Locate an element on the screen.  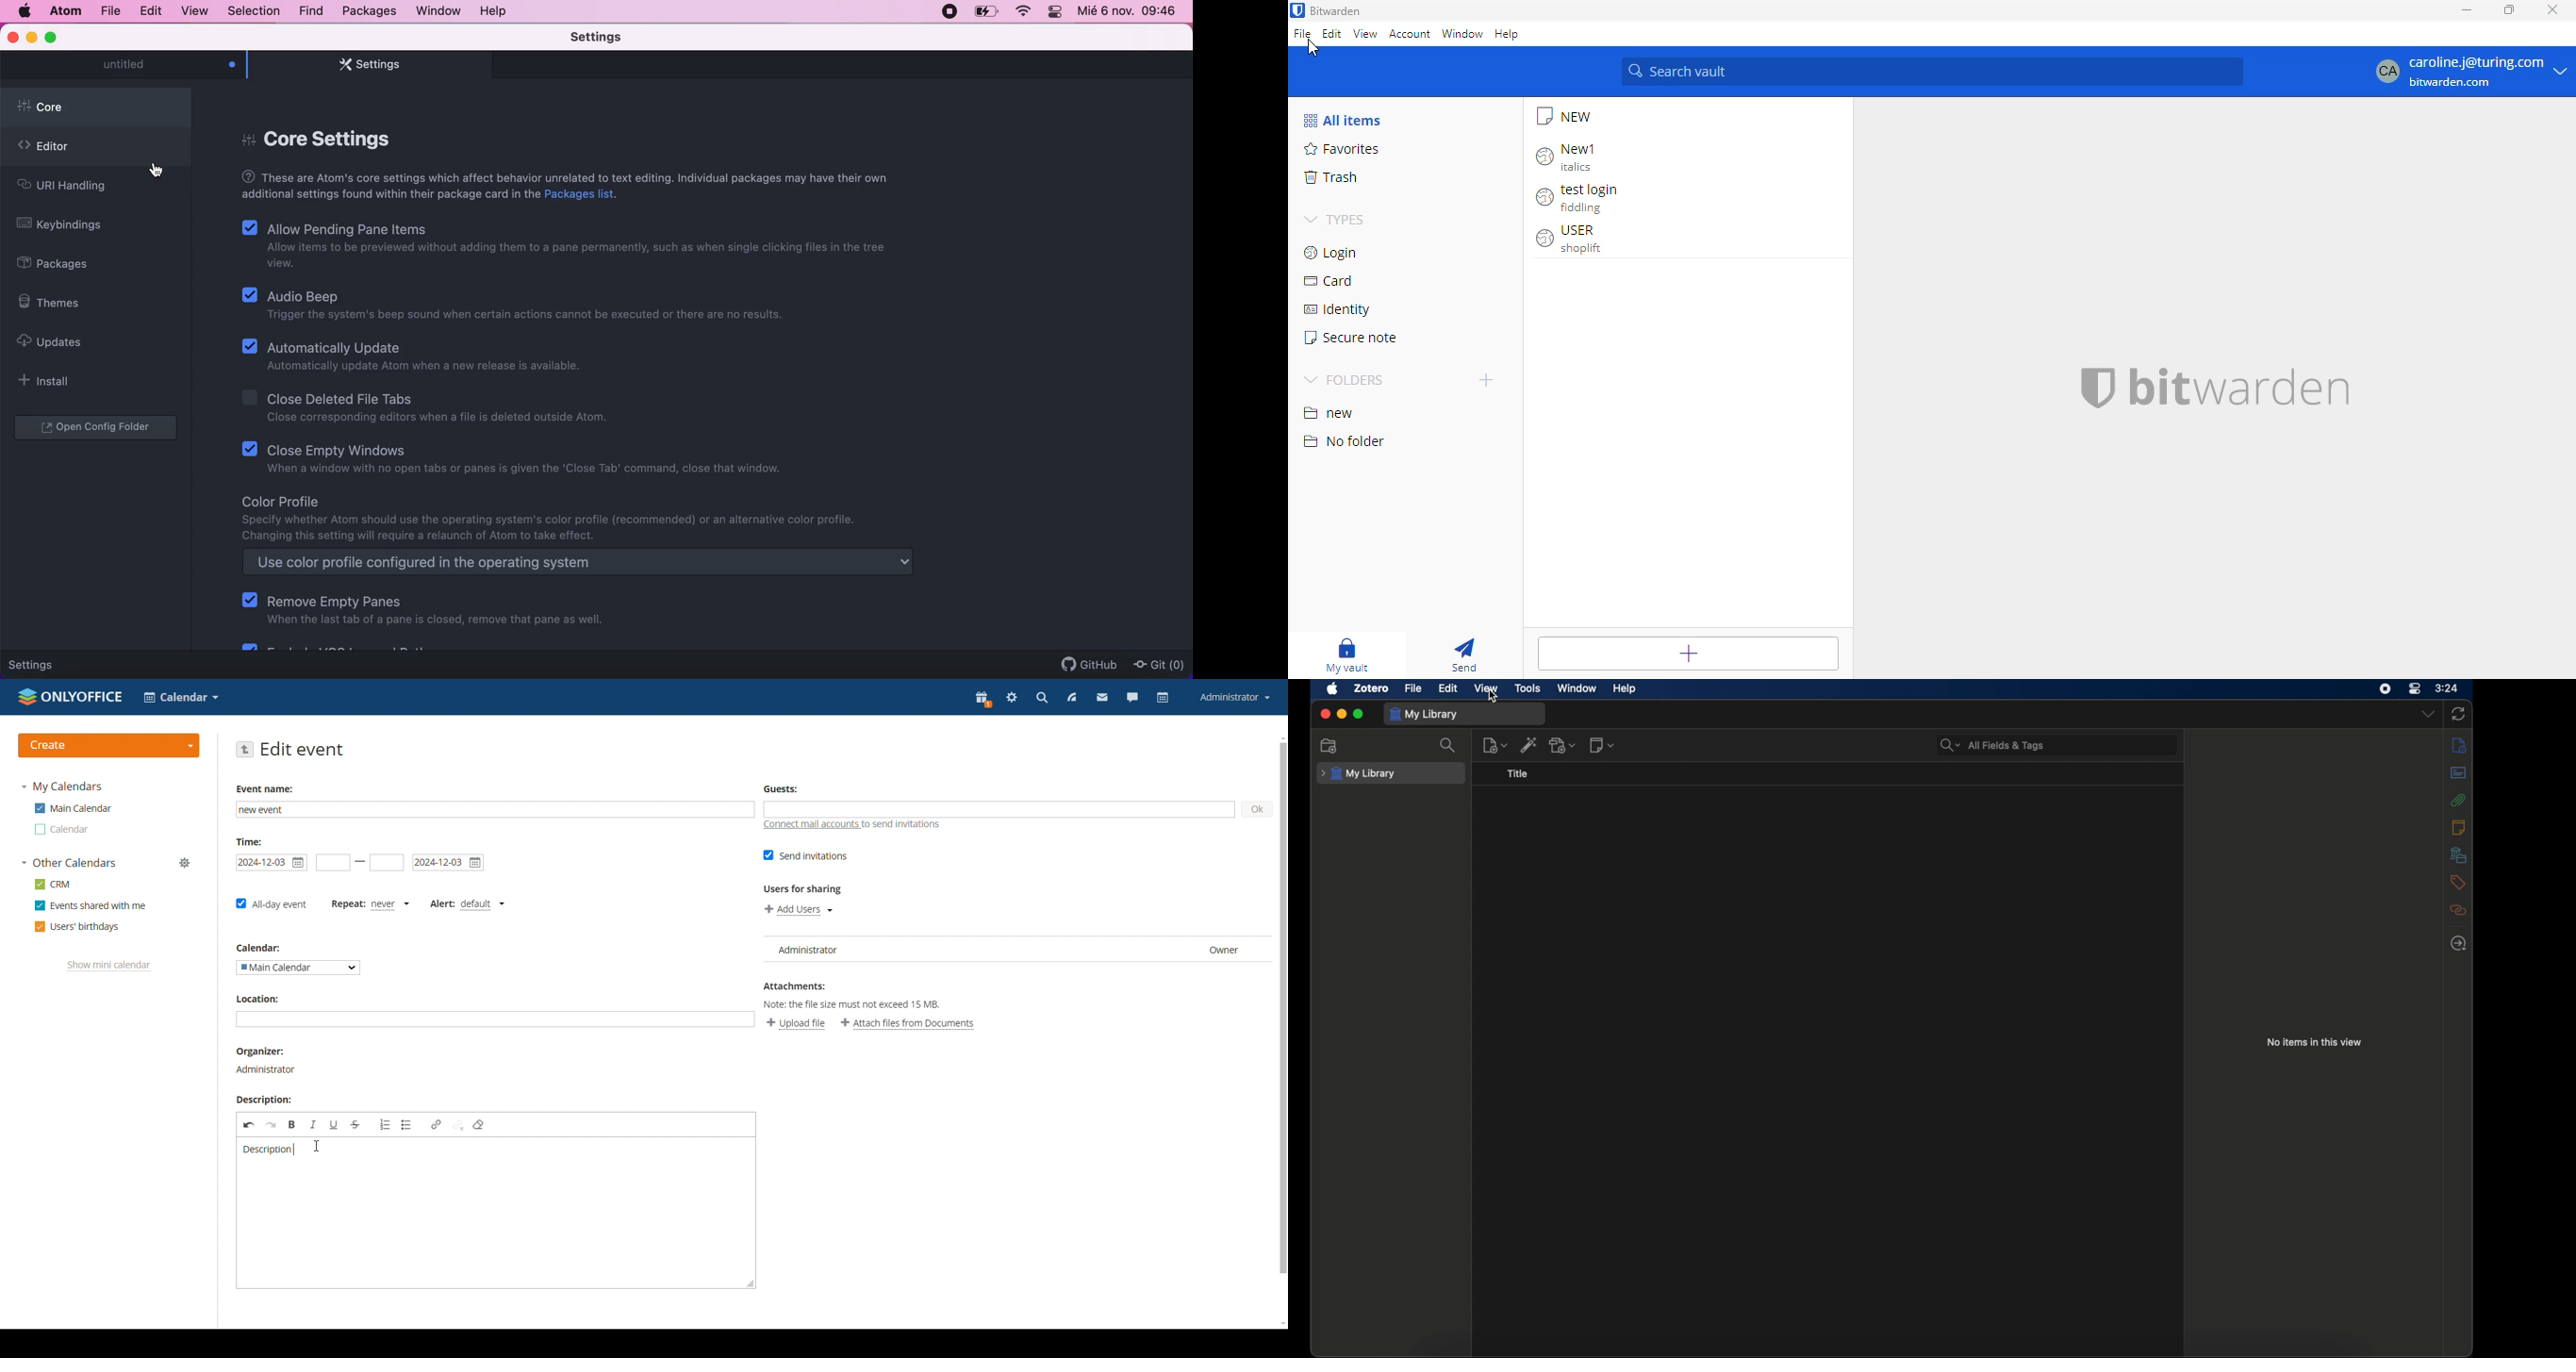
Audio Beep | Trigger the system's beep sound when certain actions cannot be executed or there are no results. is located at coordinates (523, 304).